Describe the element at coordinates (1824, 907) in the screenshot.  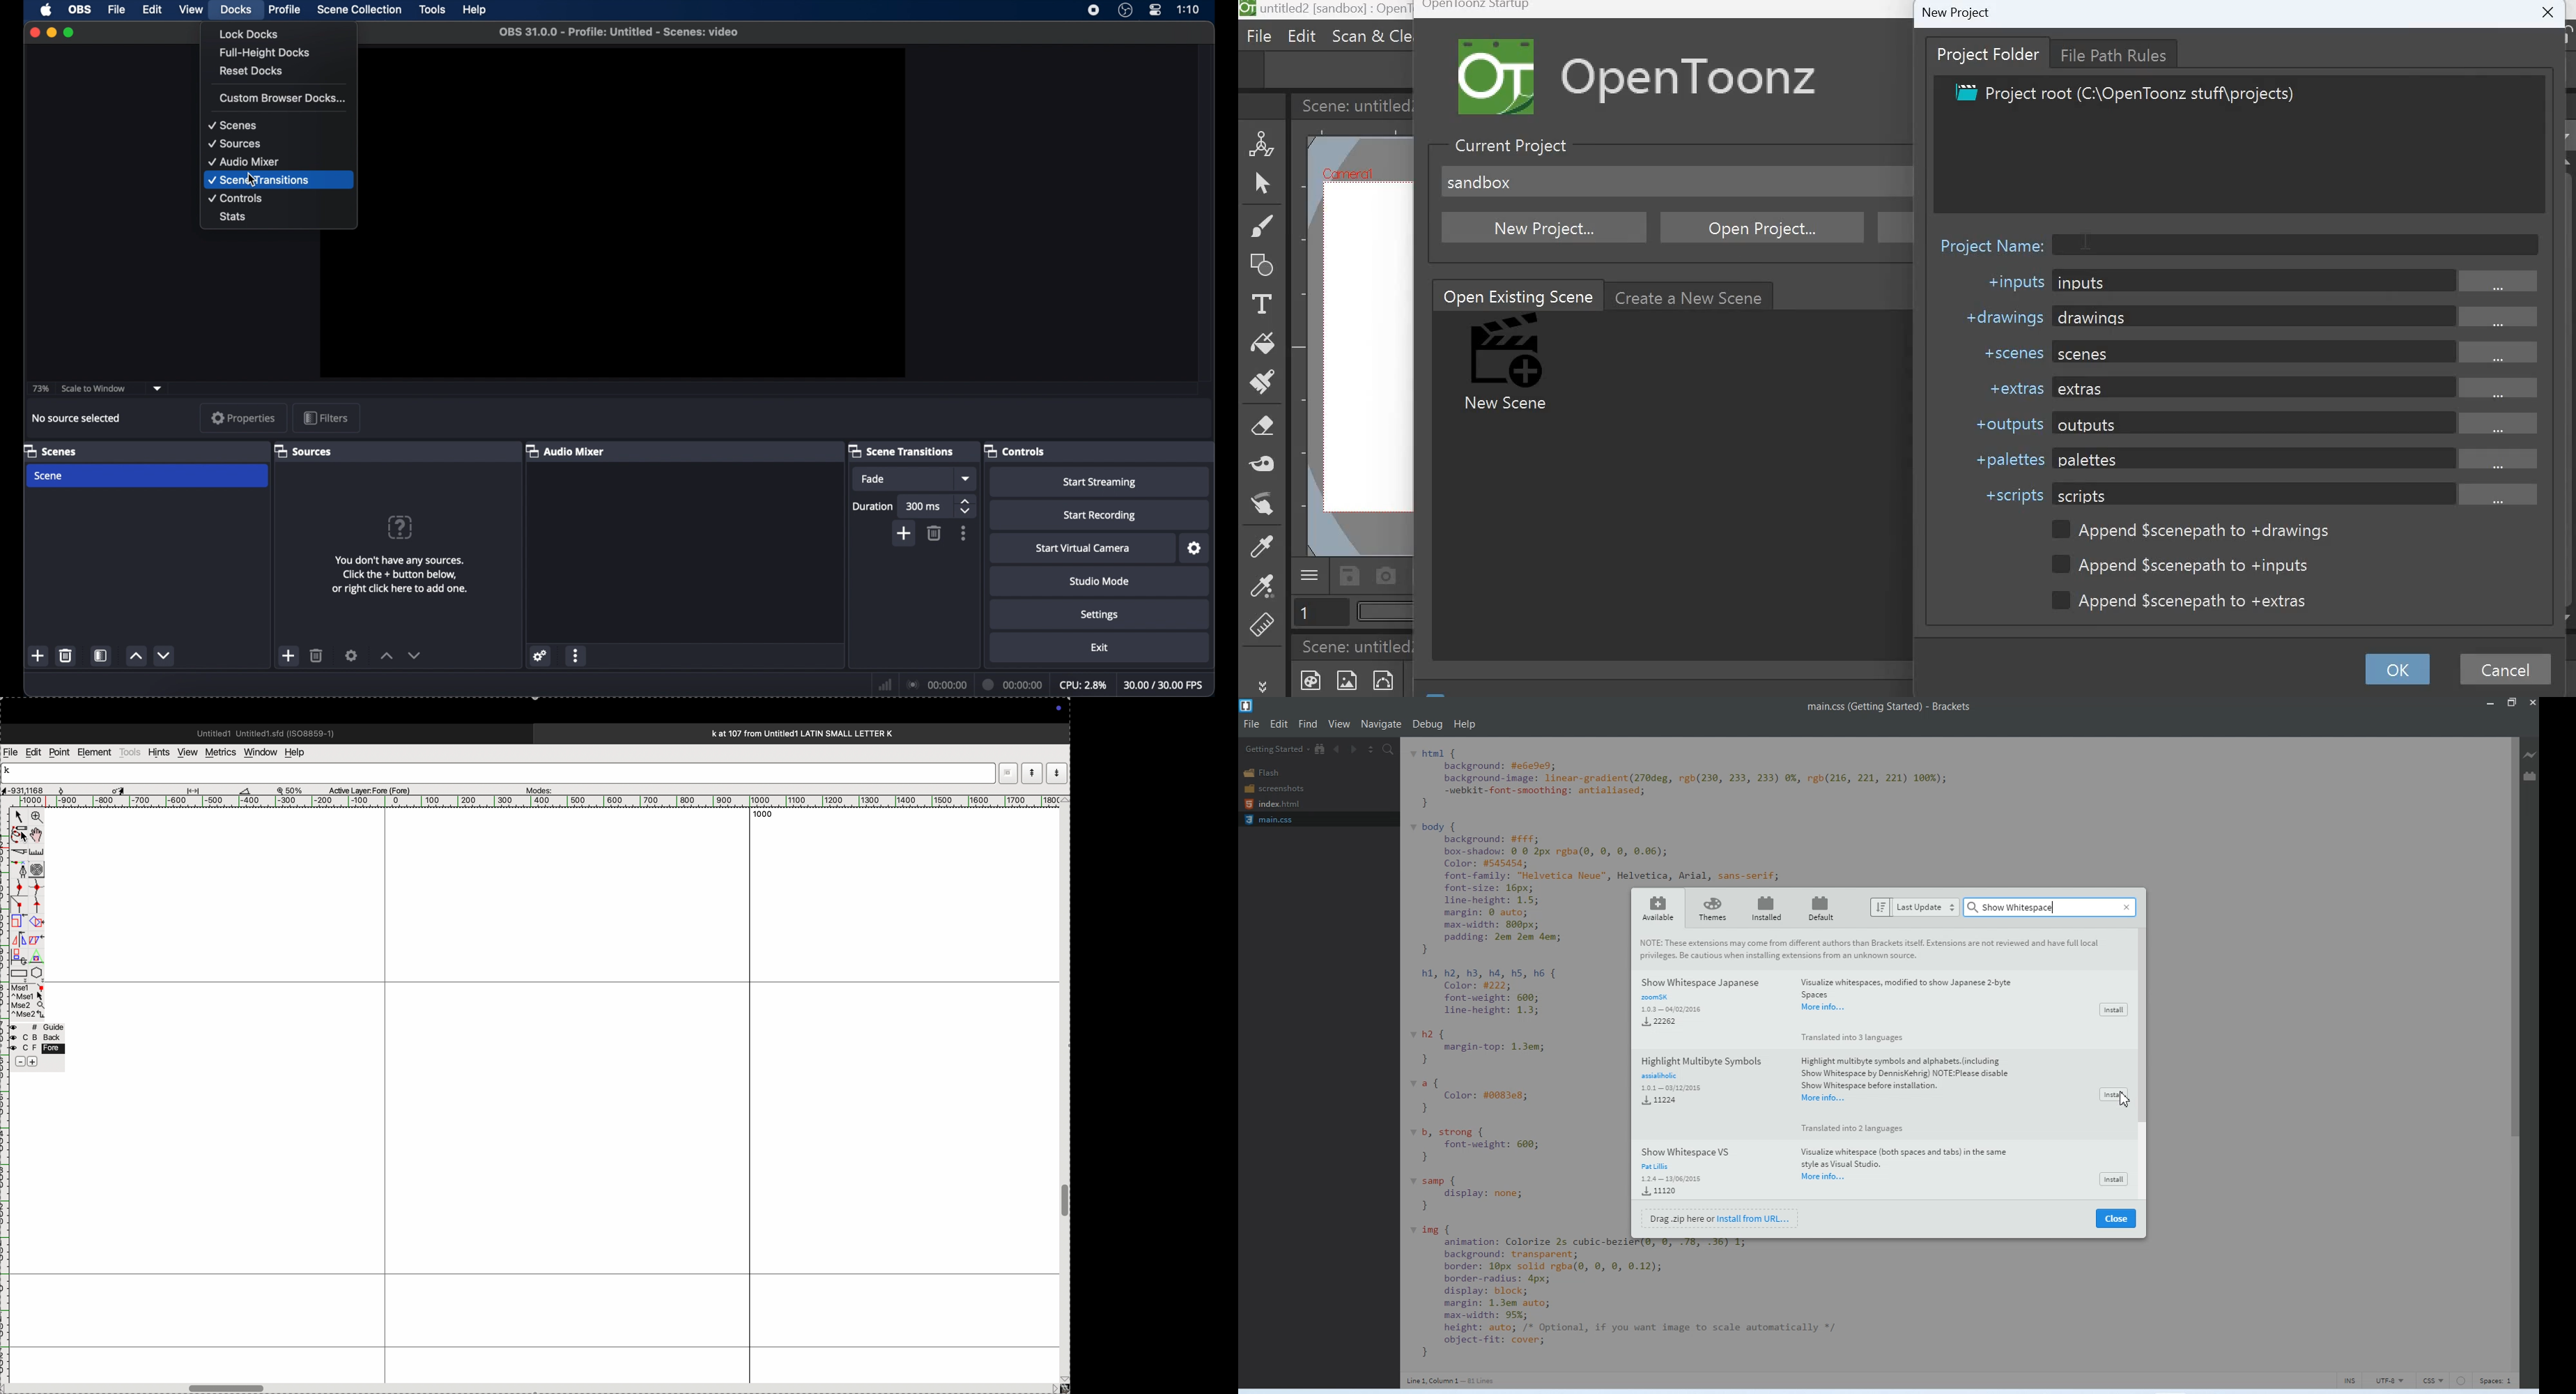
I see `Default` at that location.